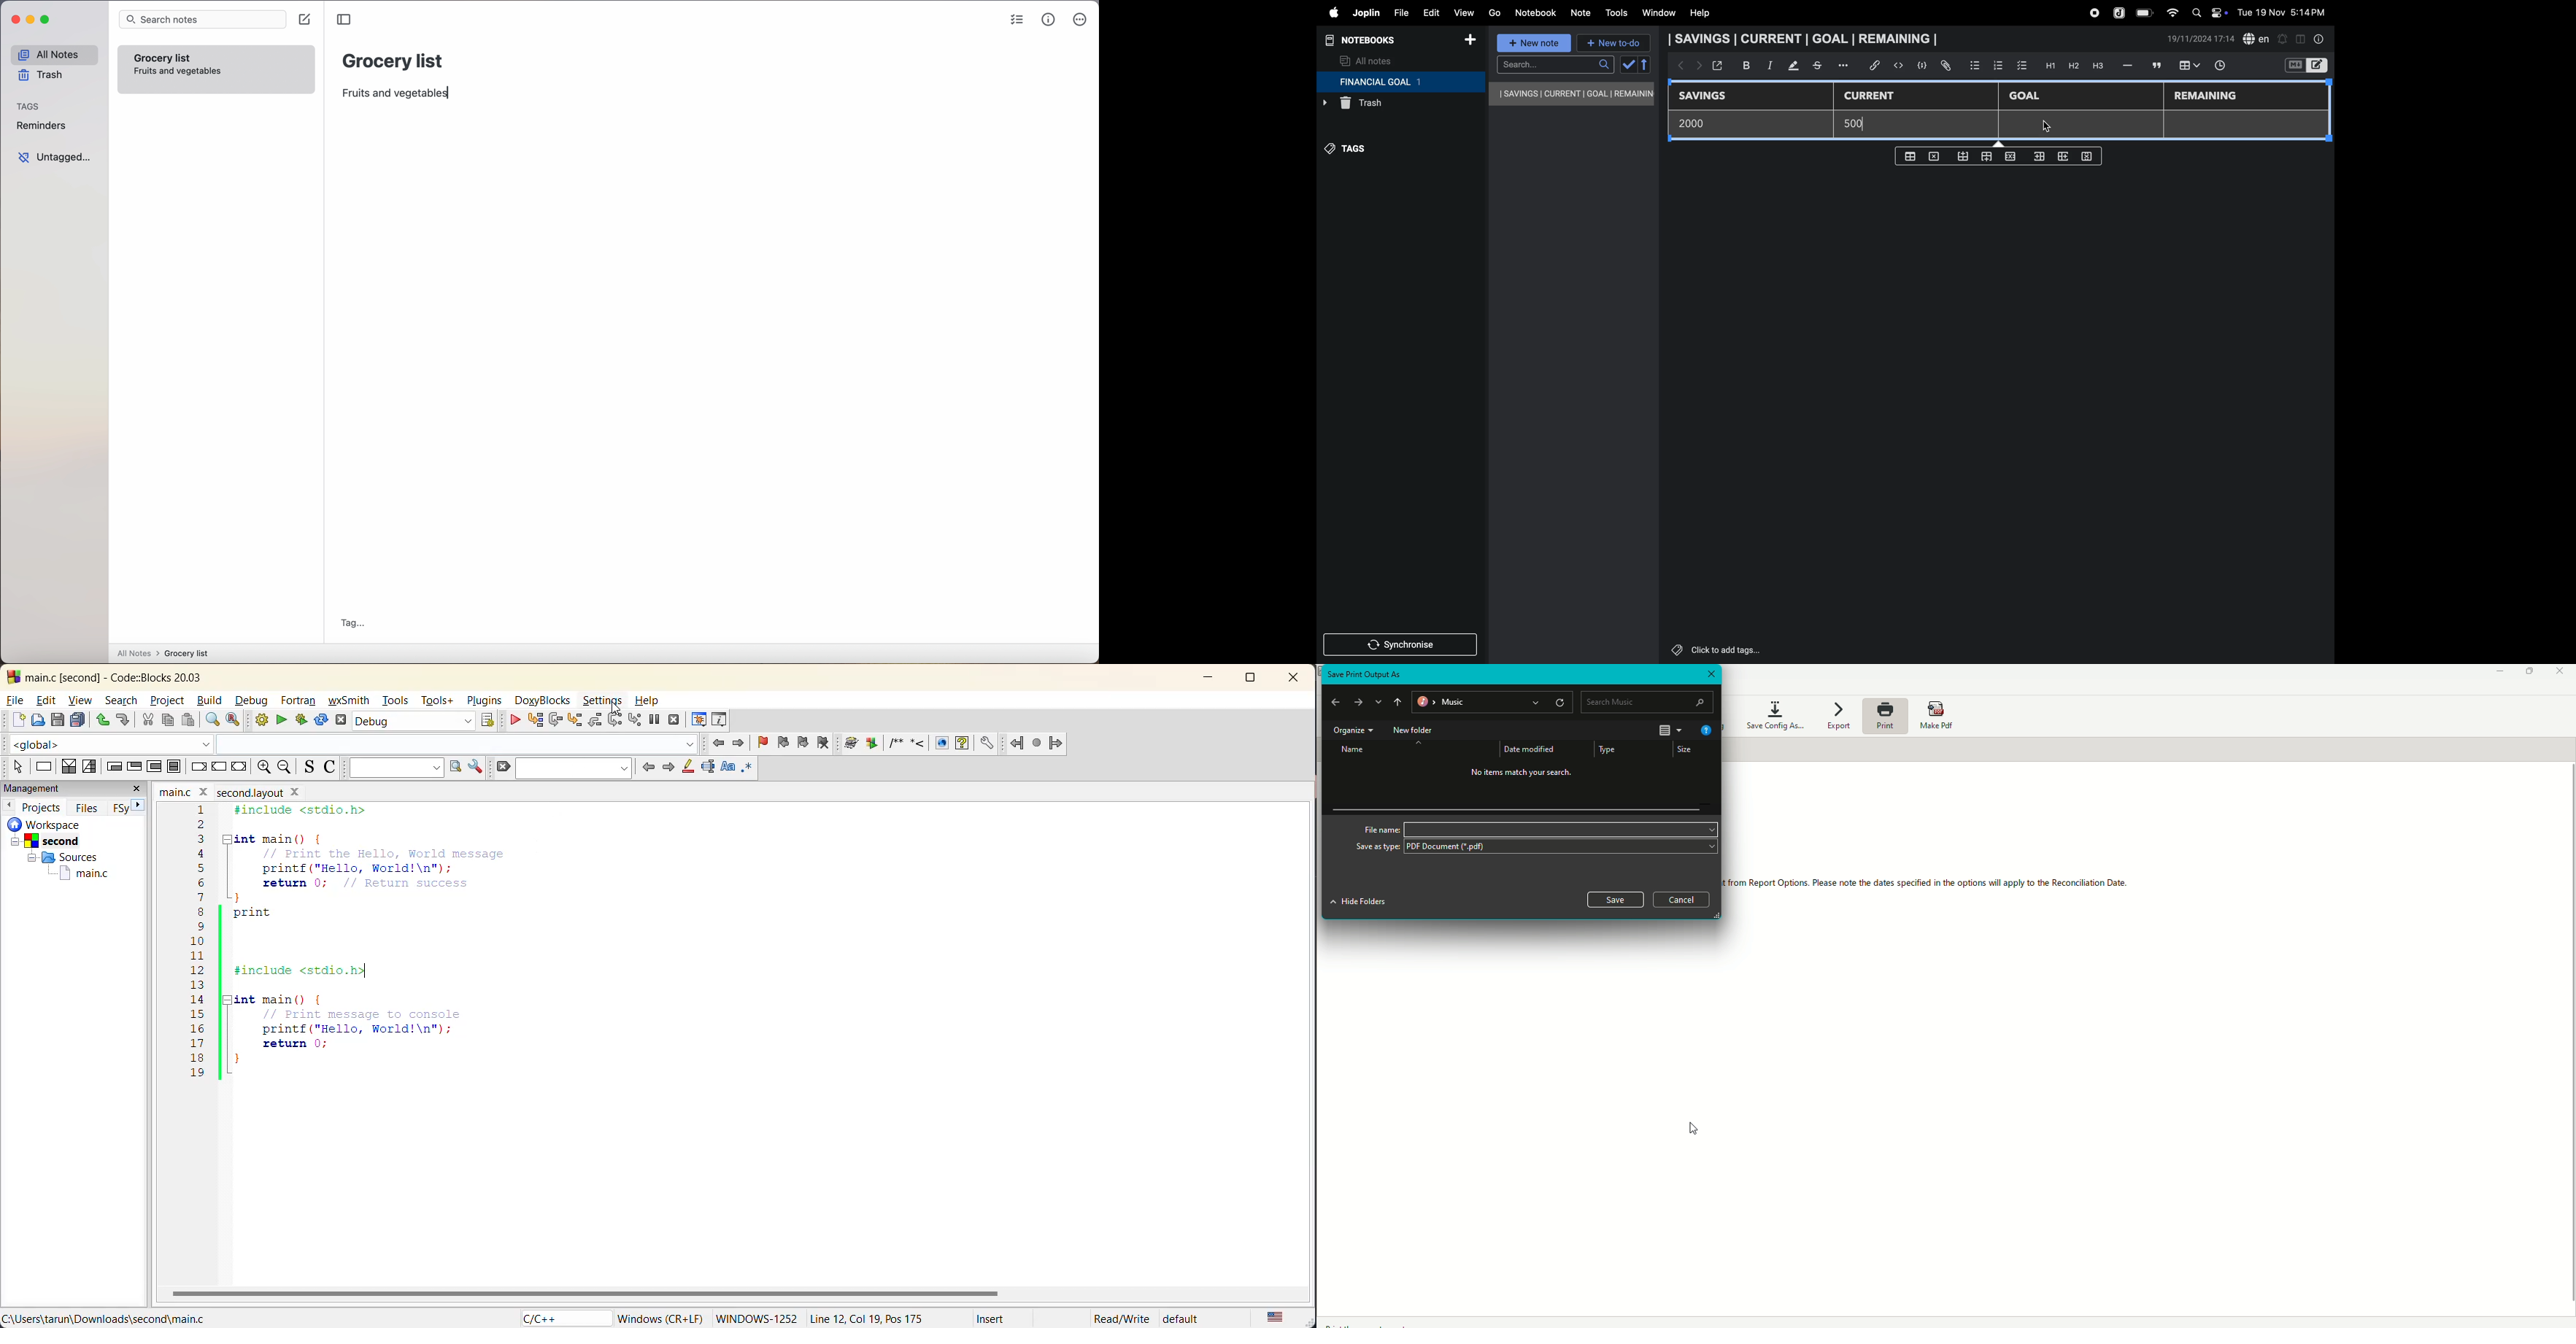 Image resolution: width=2576 pixels, height=1344 pixels. What do you see at coordinates (1535, 848) in the screenshot?
I see `Save as Type - PDF` at bounding box center [1535, 848].